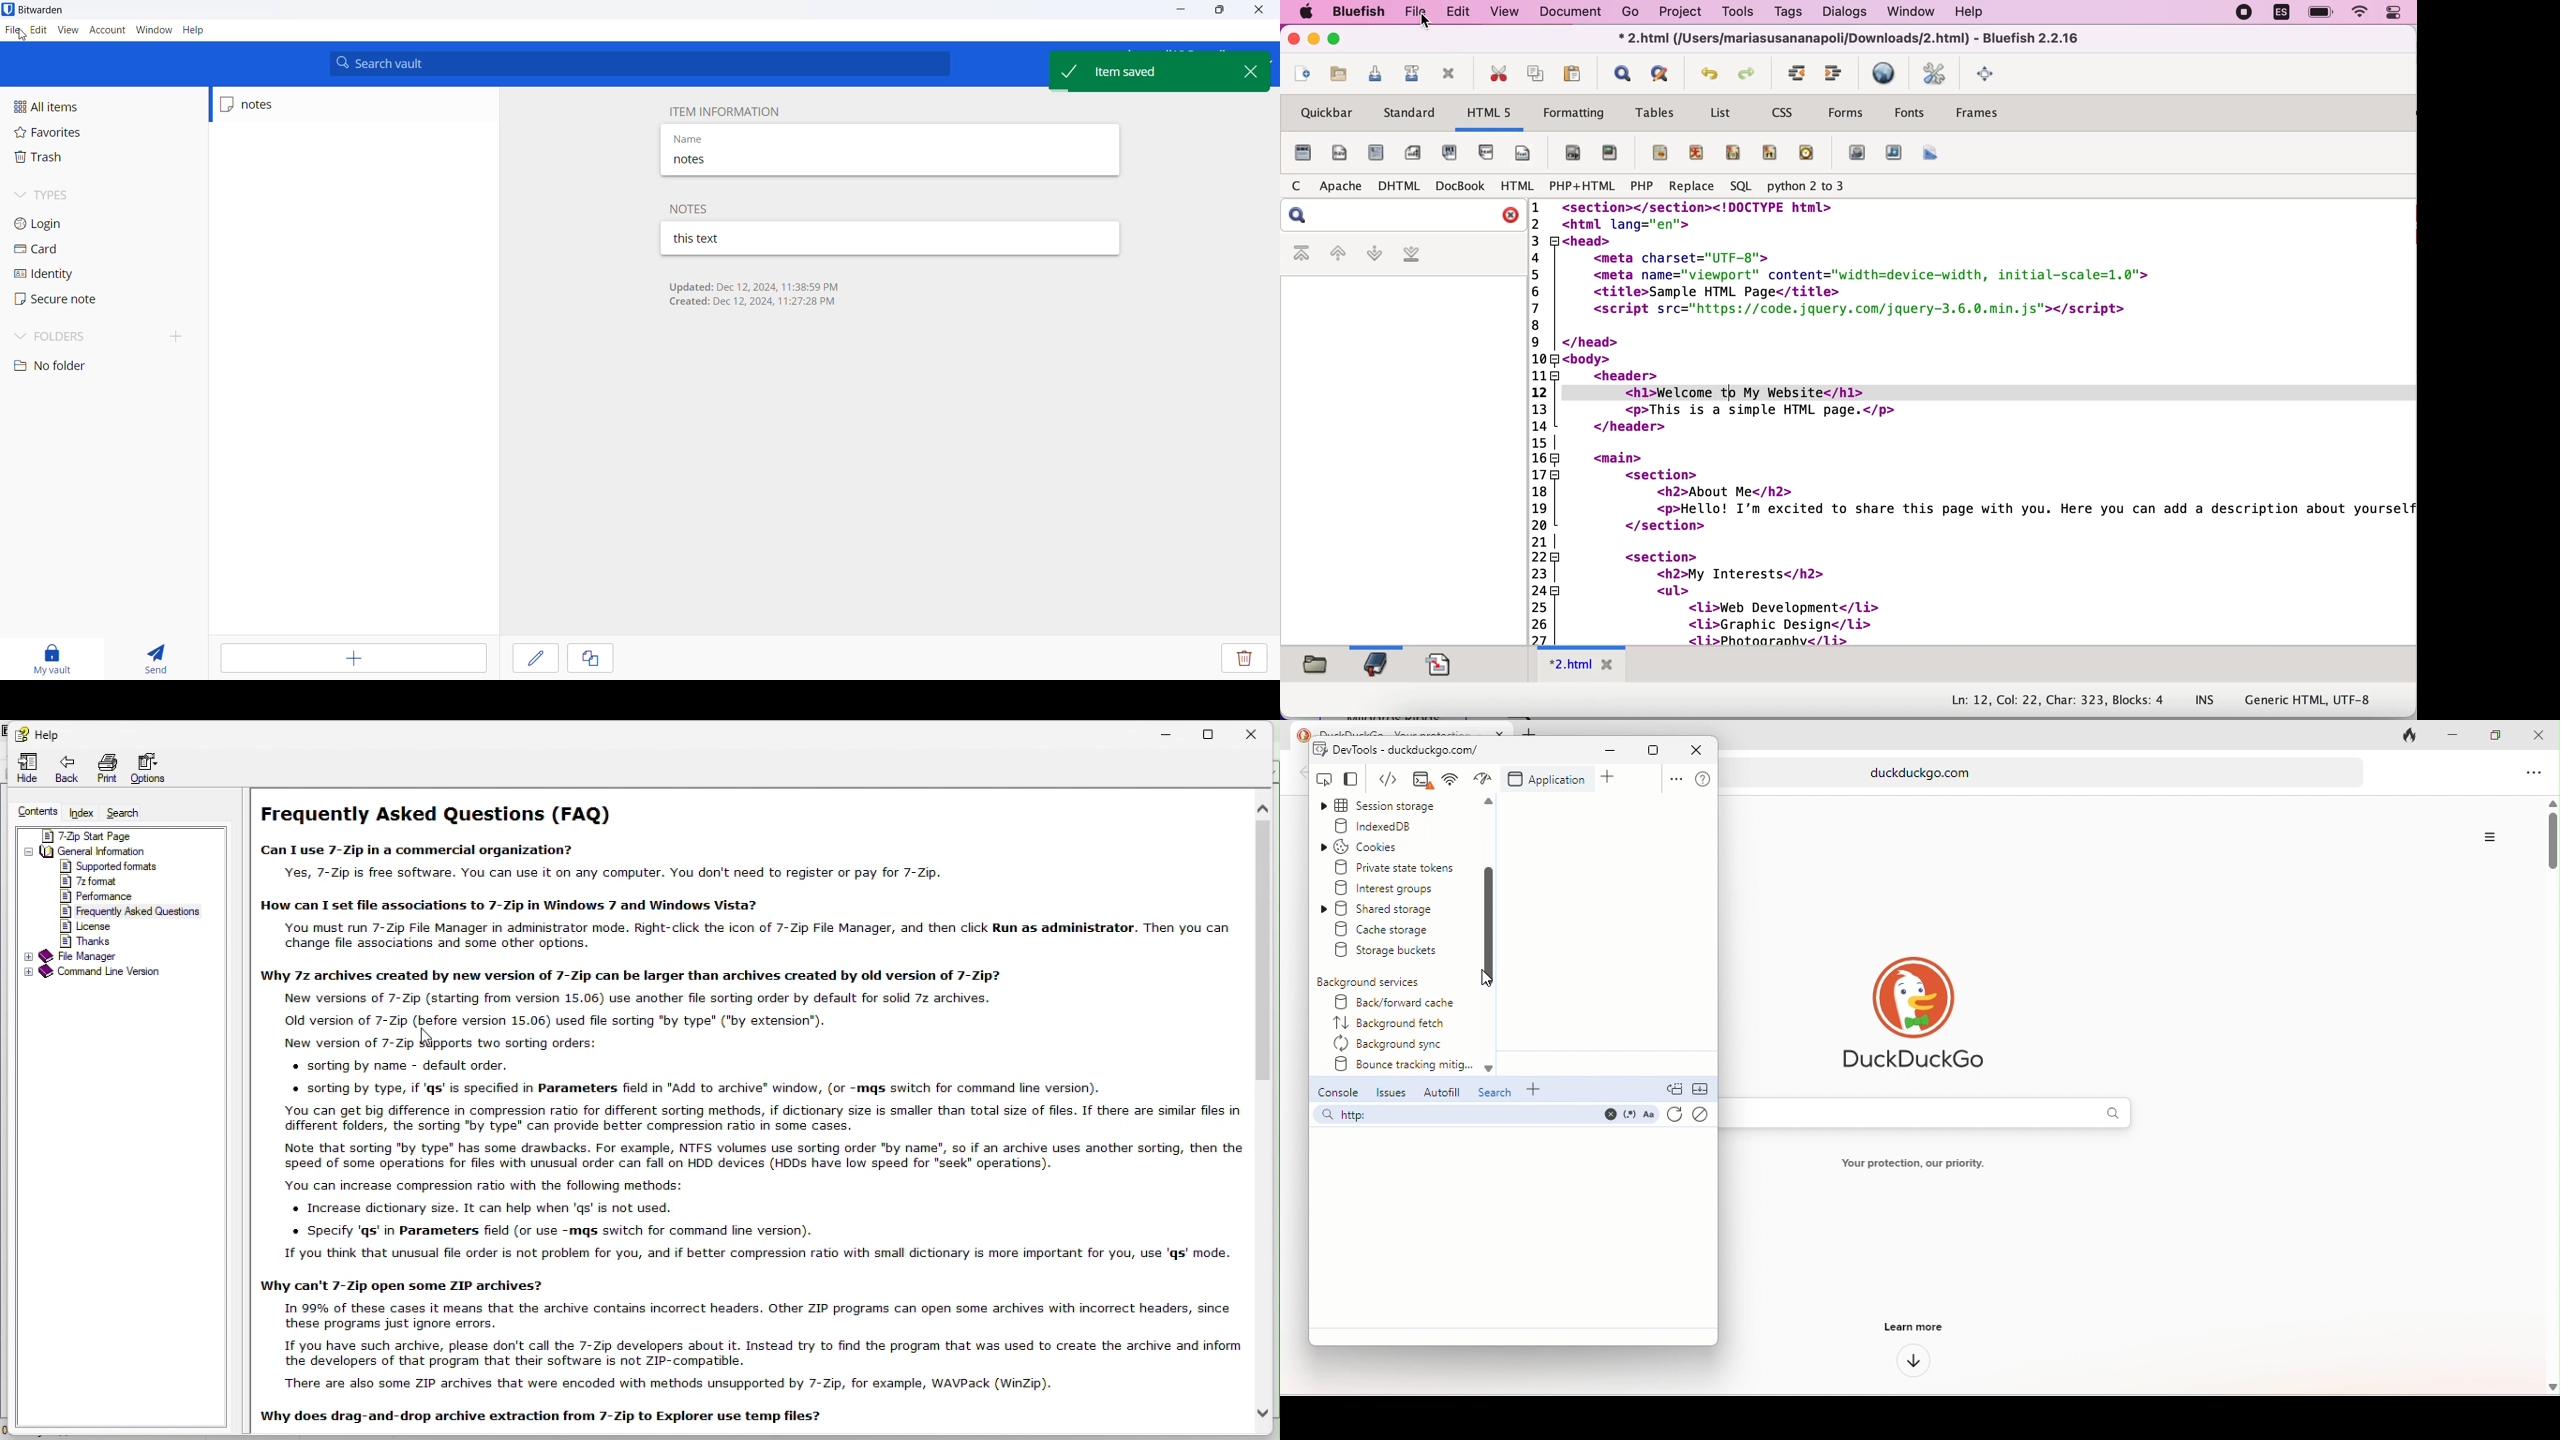 The image size is (2576, 1456). What do you see at coordinates (1695, 750) in the screenshot?
I see `close` at bounding box center [1695, 750].